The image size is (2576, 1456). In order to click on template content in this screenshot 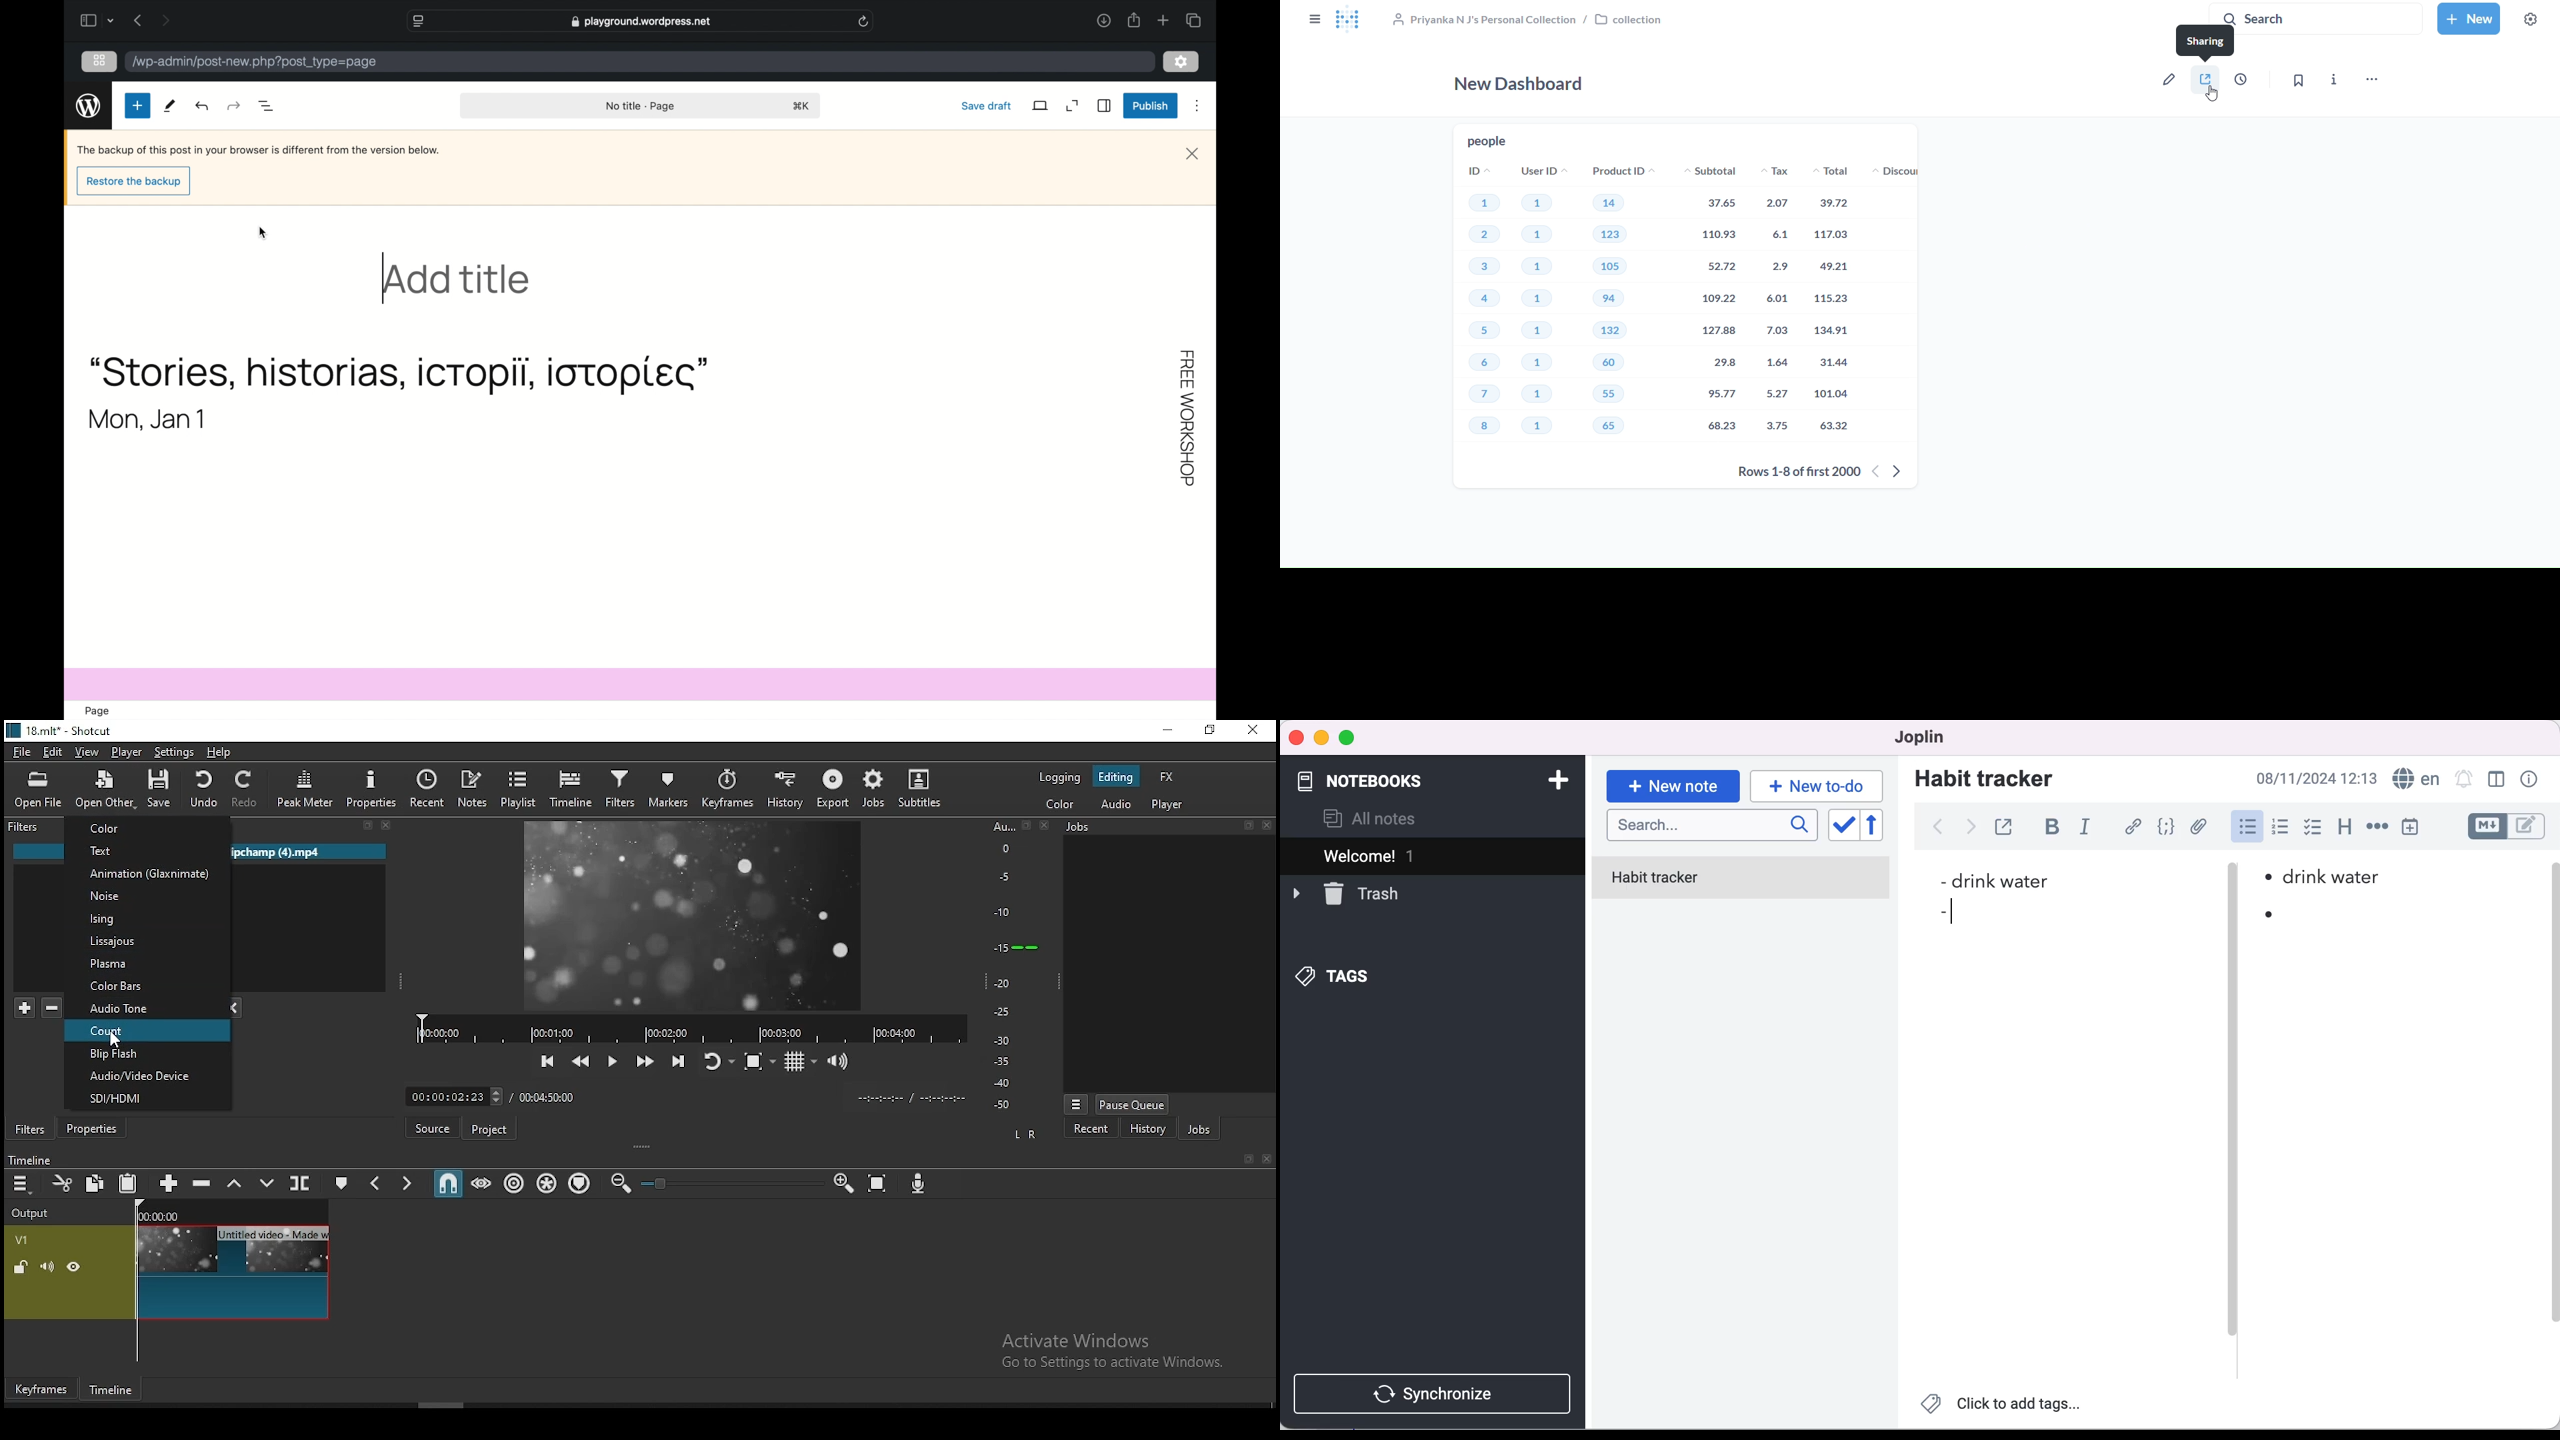, I will do `click(399, 377)`.